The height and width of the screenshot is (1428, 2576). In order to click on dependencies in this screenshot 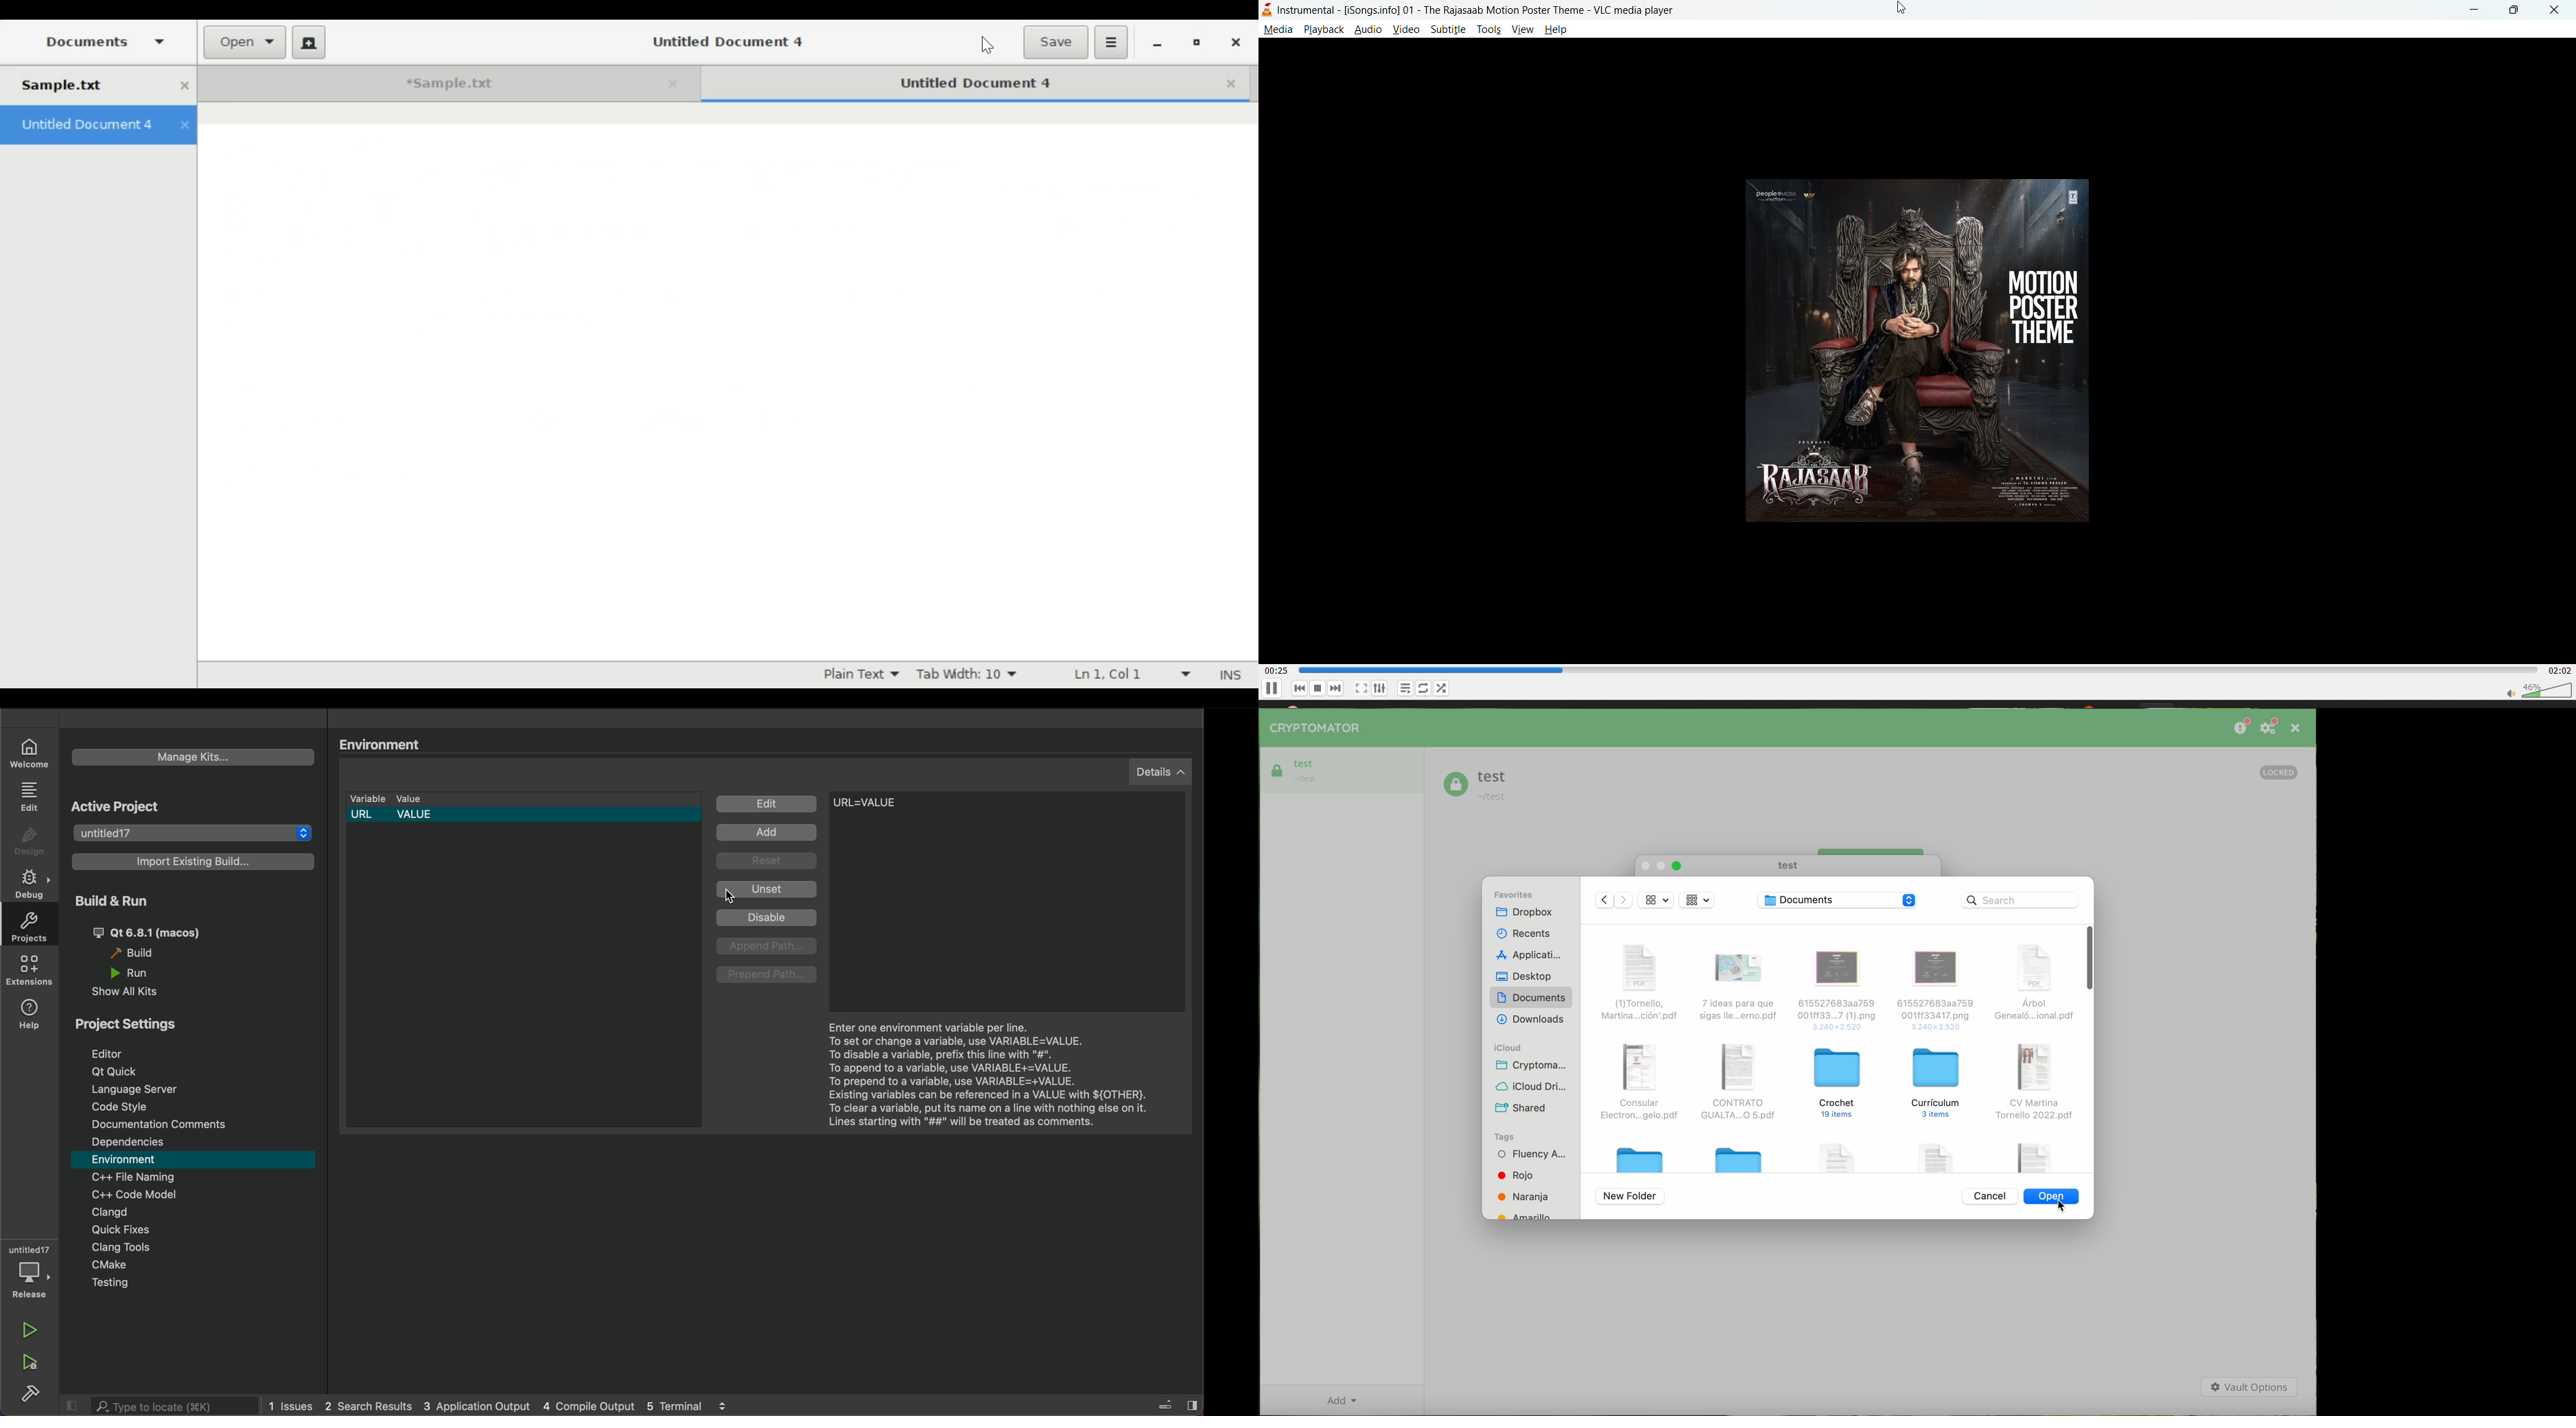, I will do `click(136, 1143)`.